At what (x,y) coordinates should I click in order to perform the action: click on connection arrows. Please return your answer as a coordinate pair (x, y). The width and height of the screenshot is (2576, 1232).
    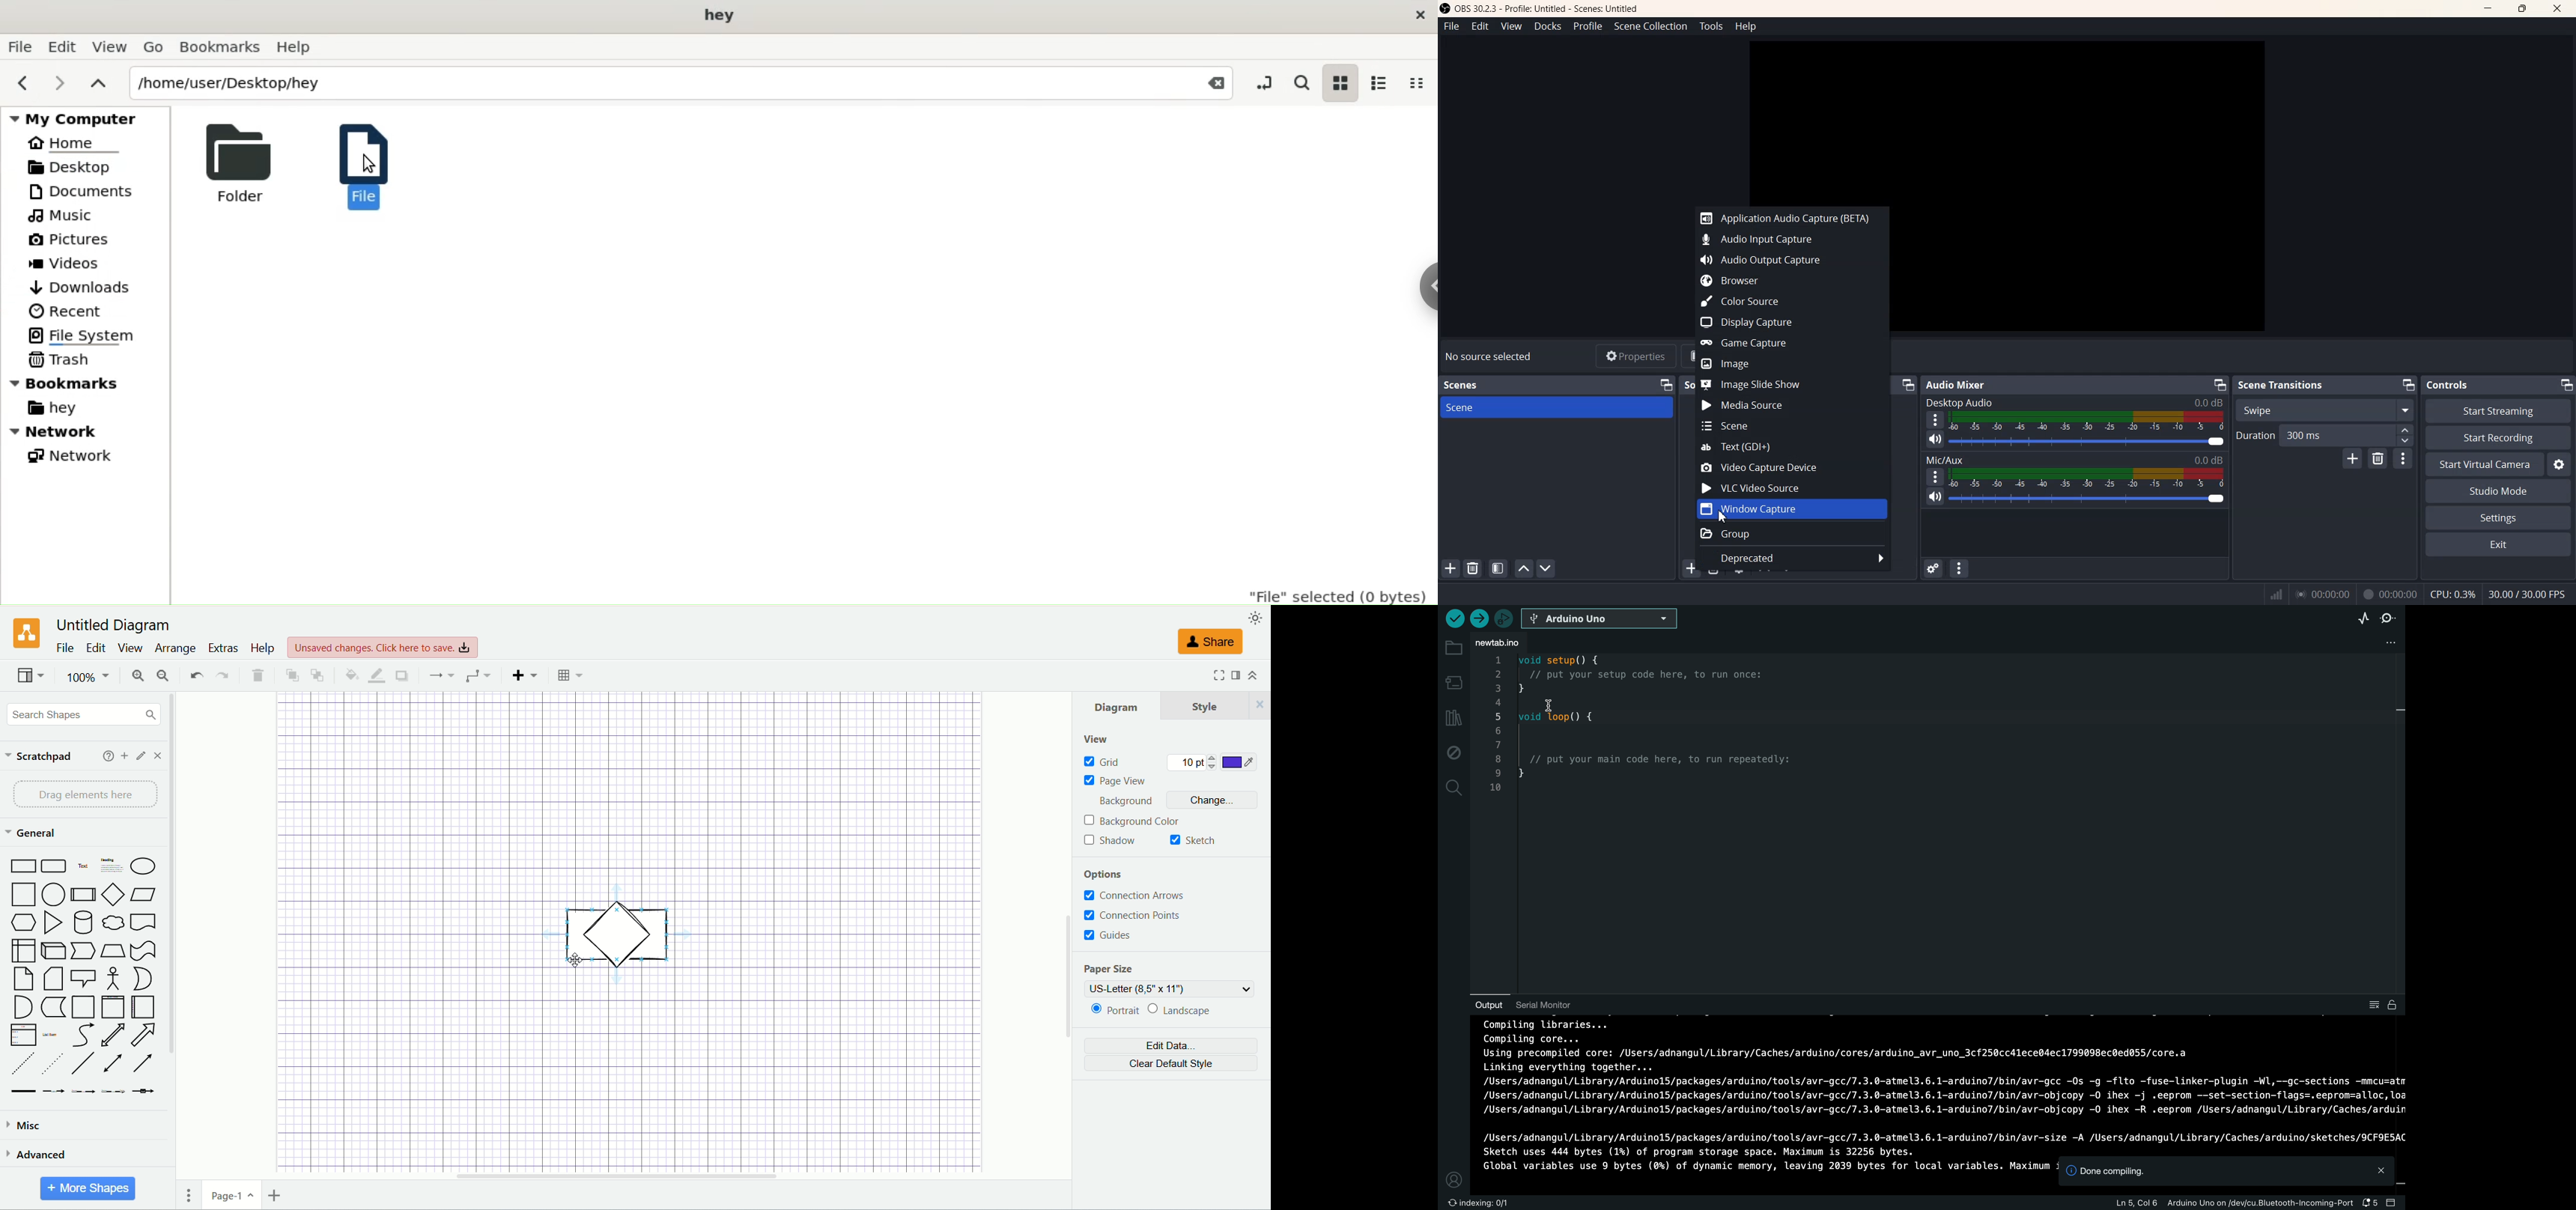
    Looking at the image, I should click on (1147, 896).